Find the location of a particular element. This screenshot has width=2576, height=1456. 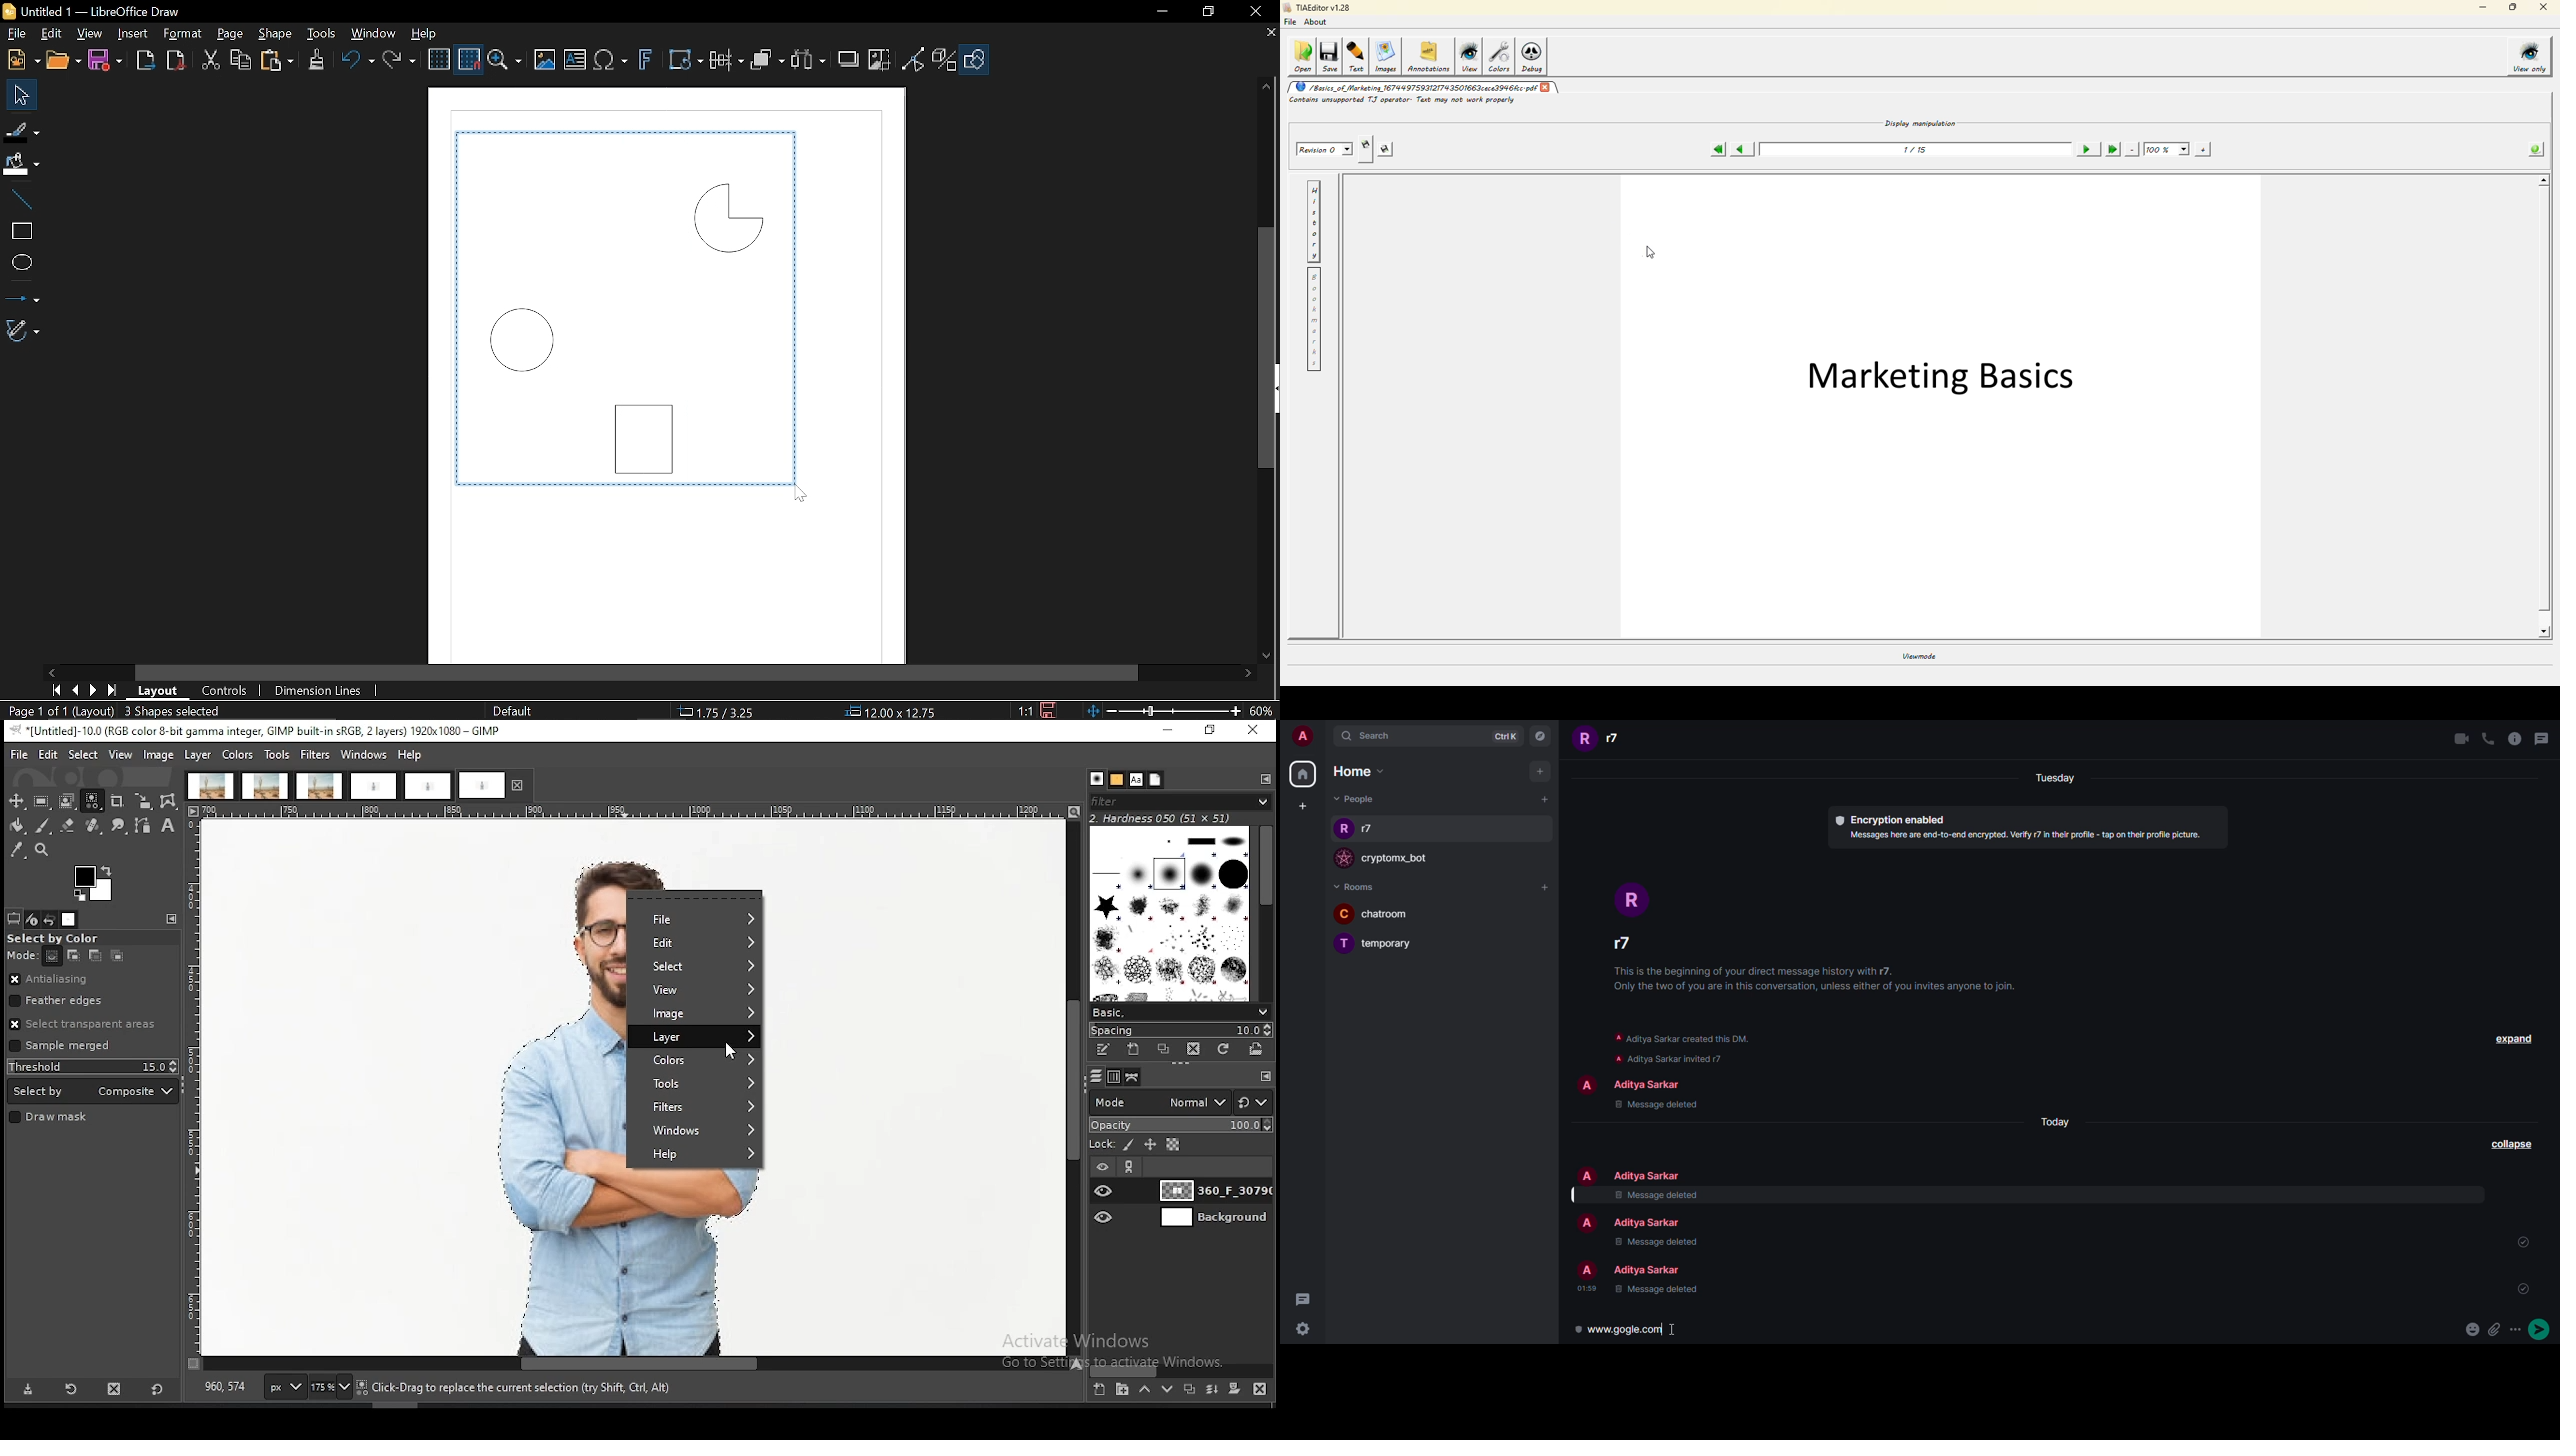

Line around selected objects is located at coordinates (623, 132).